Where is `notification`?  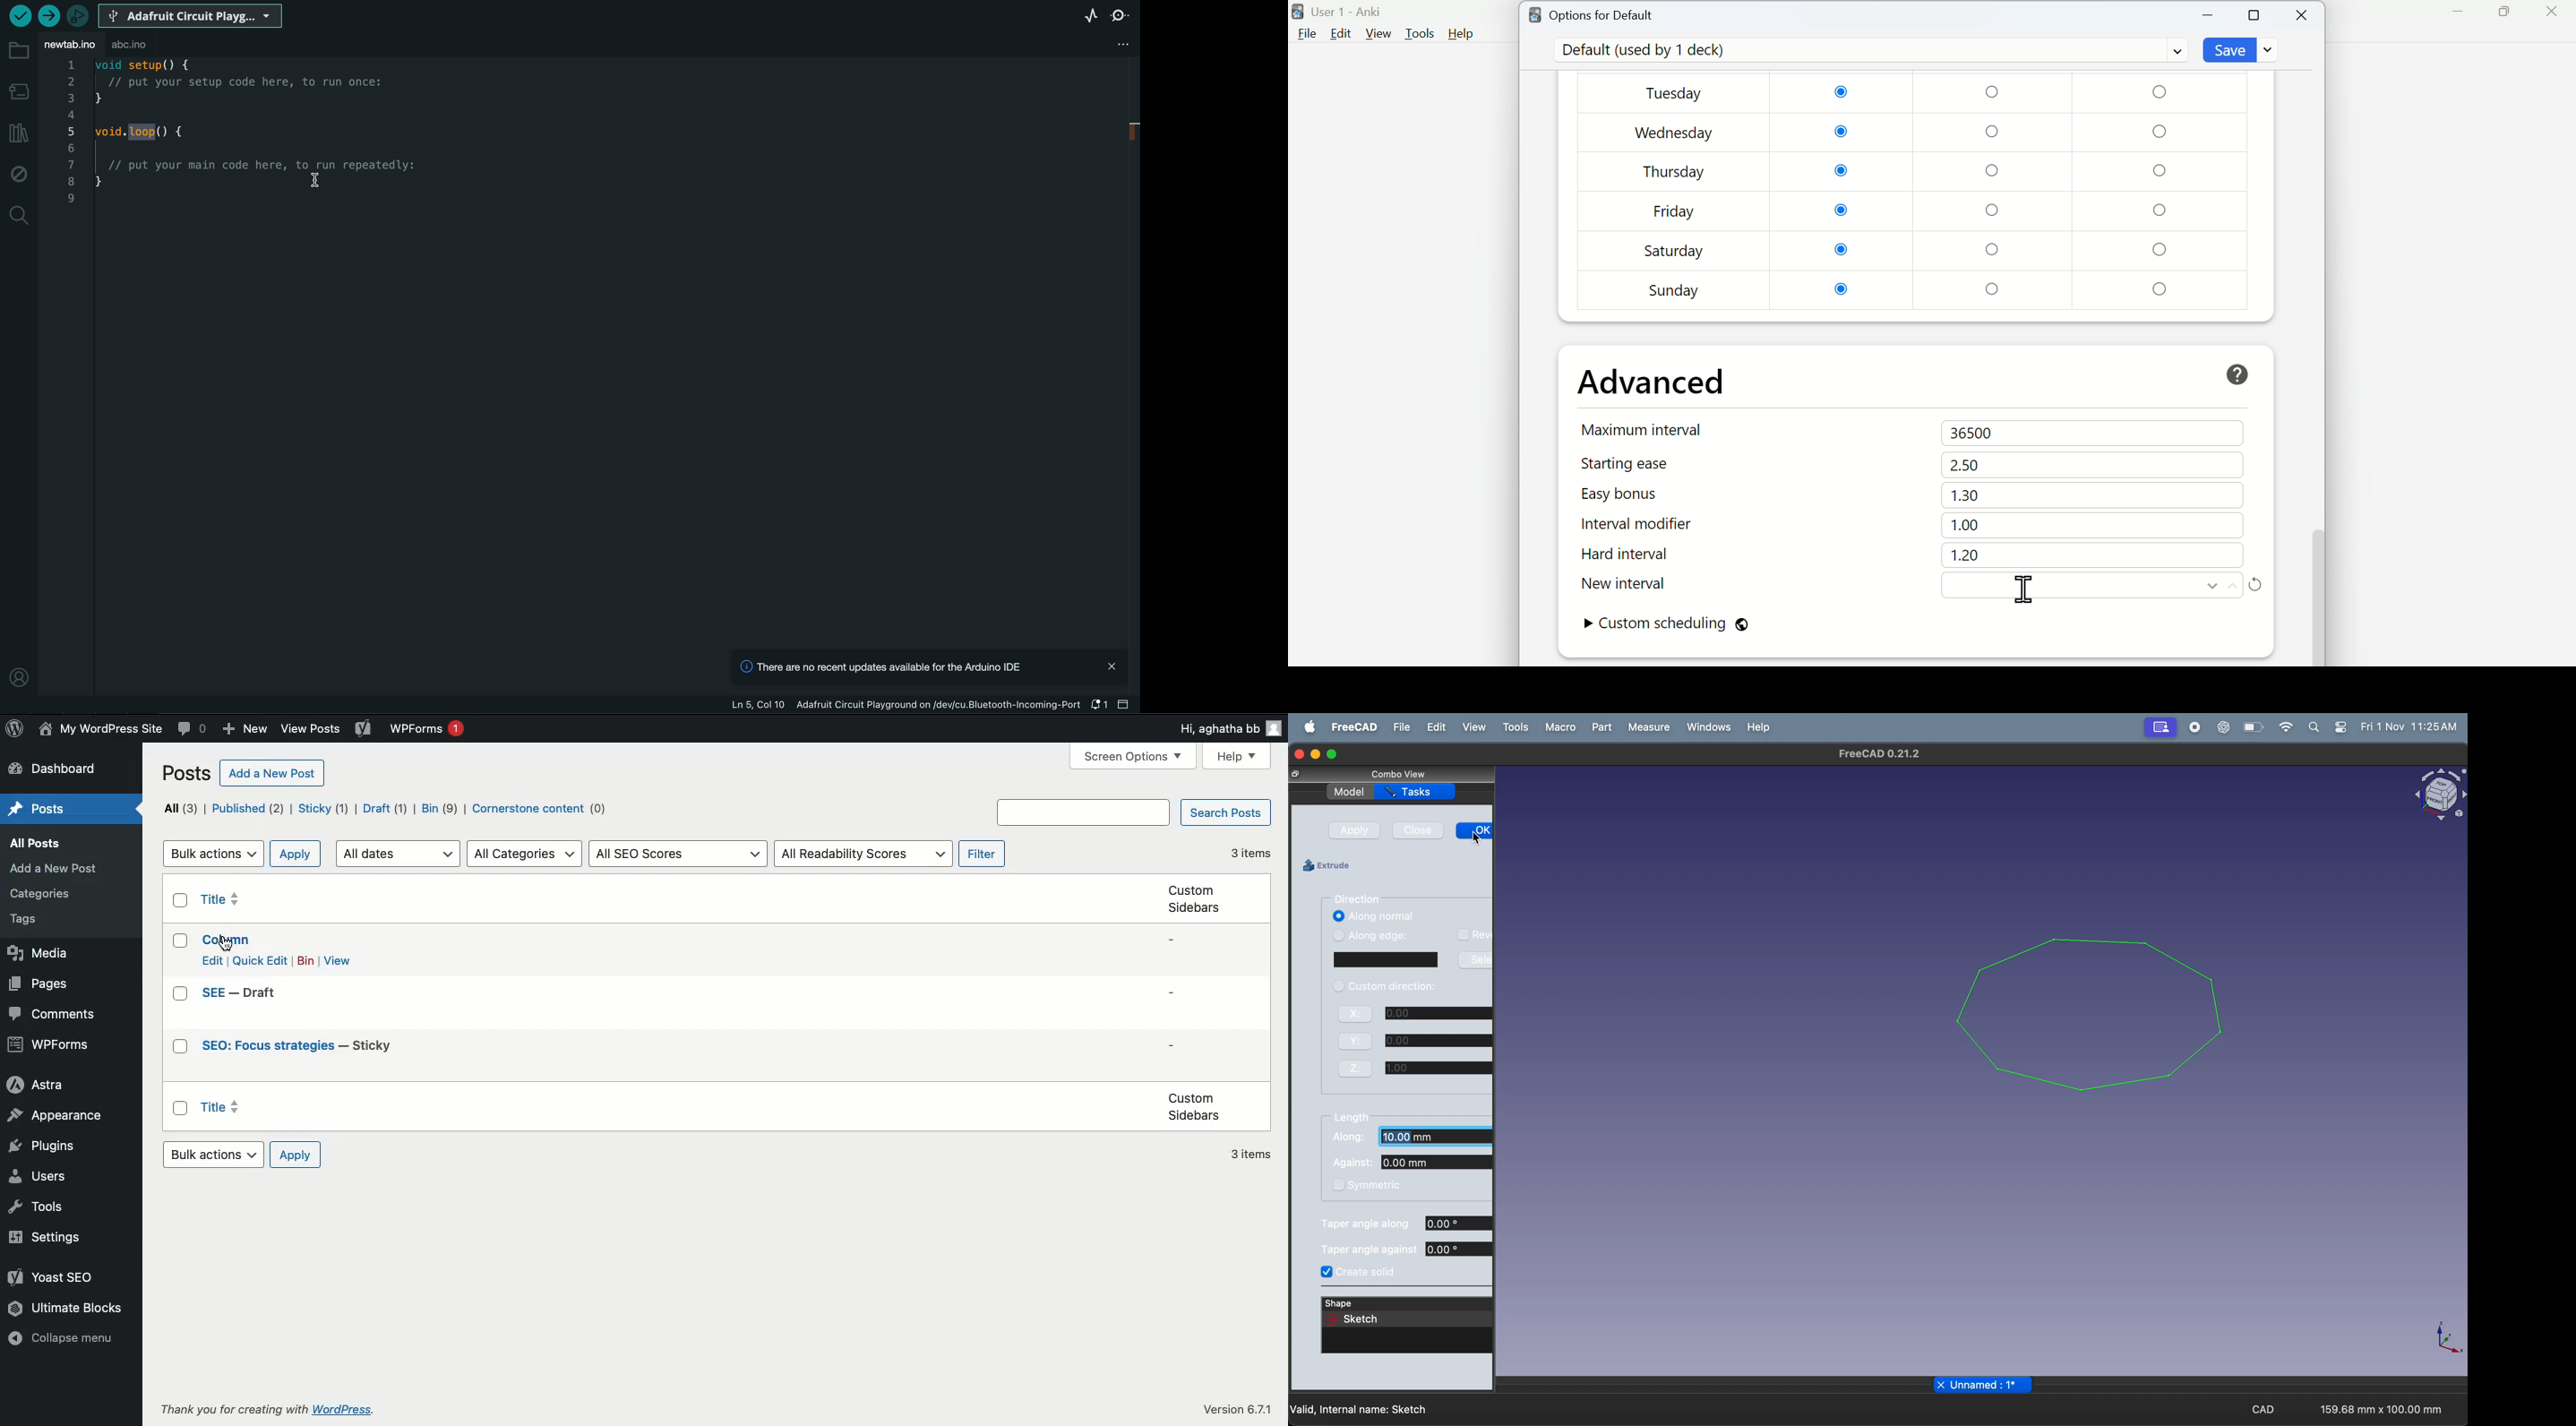
notification is located at coordinates (1101, 705).